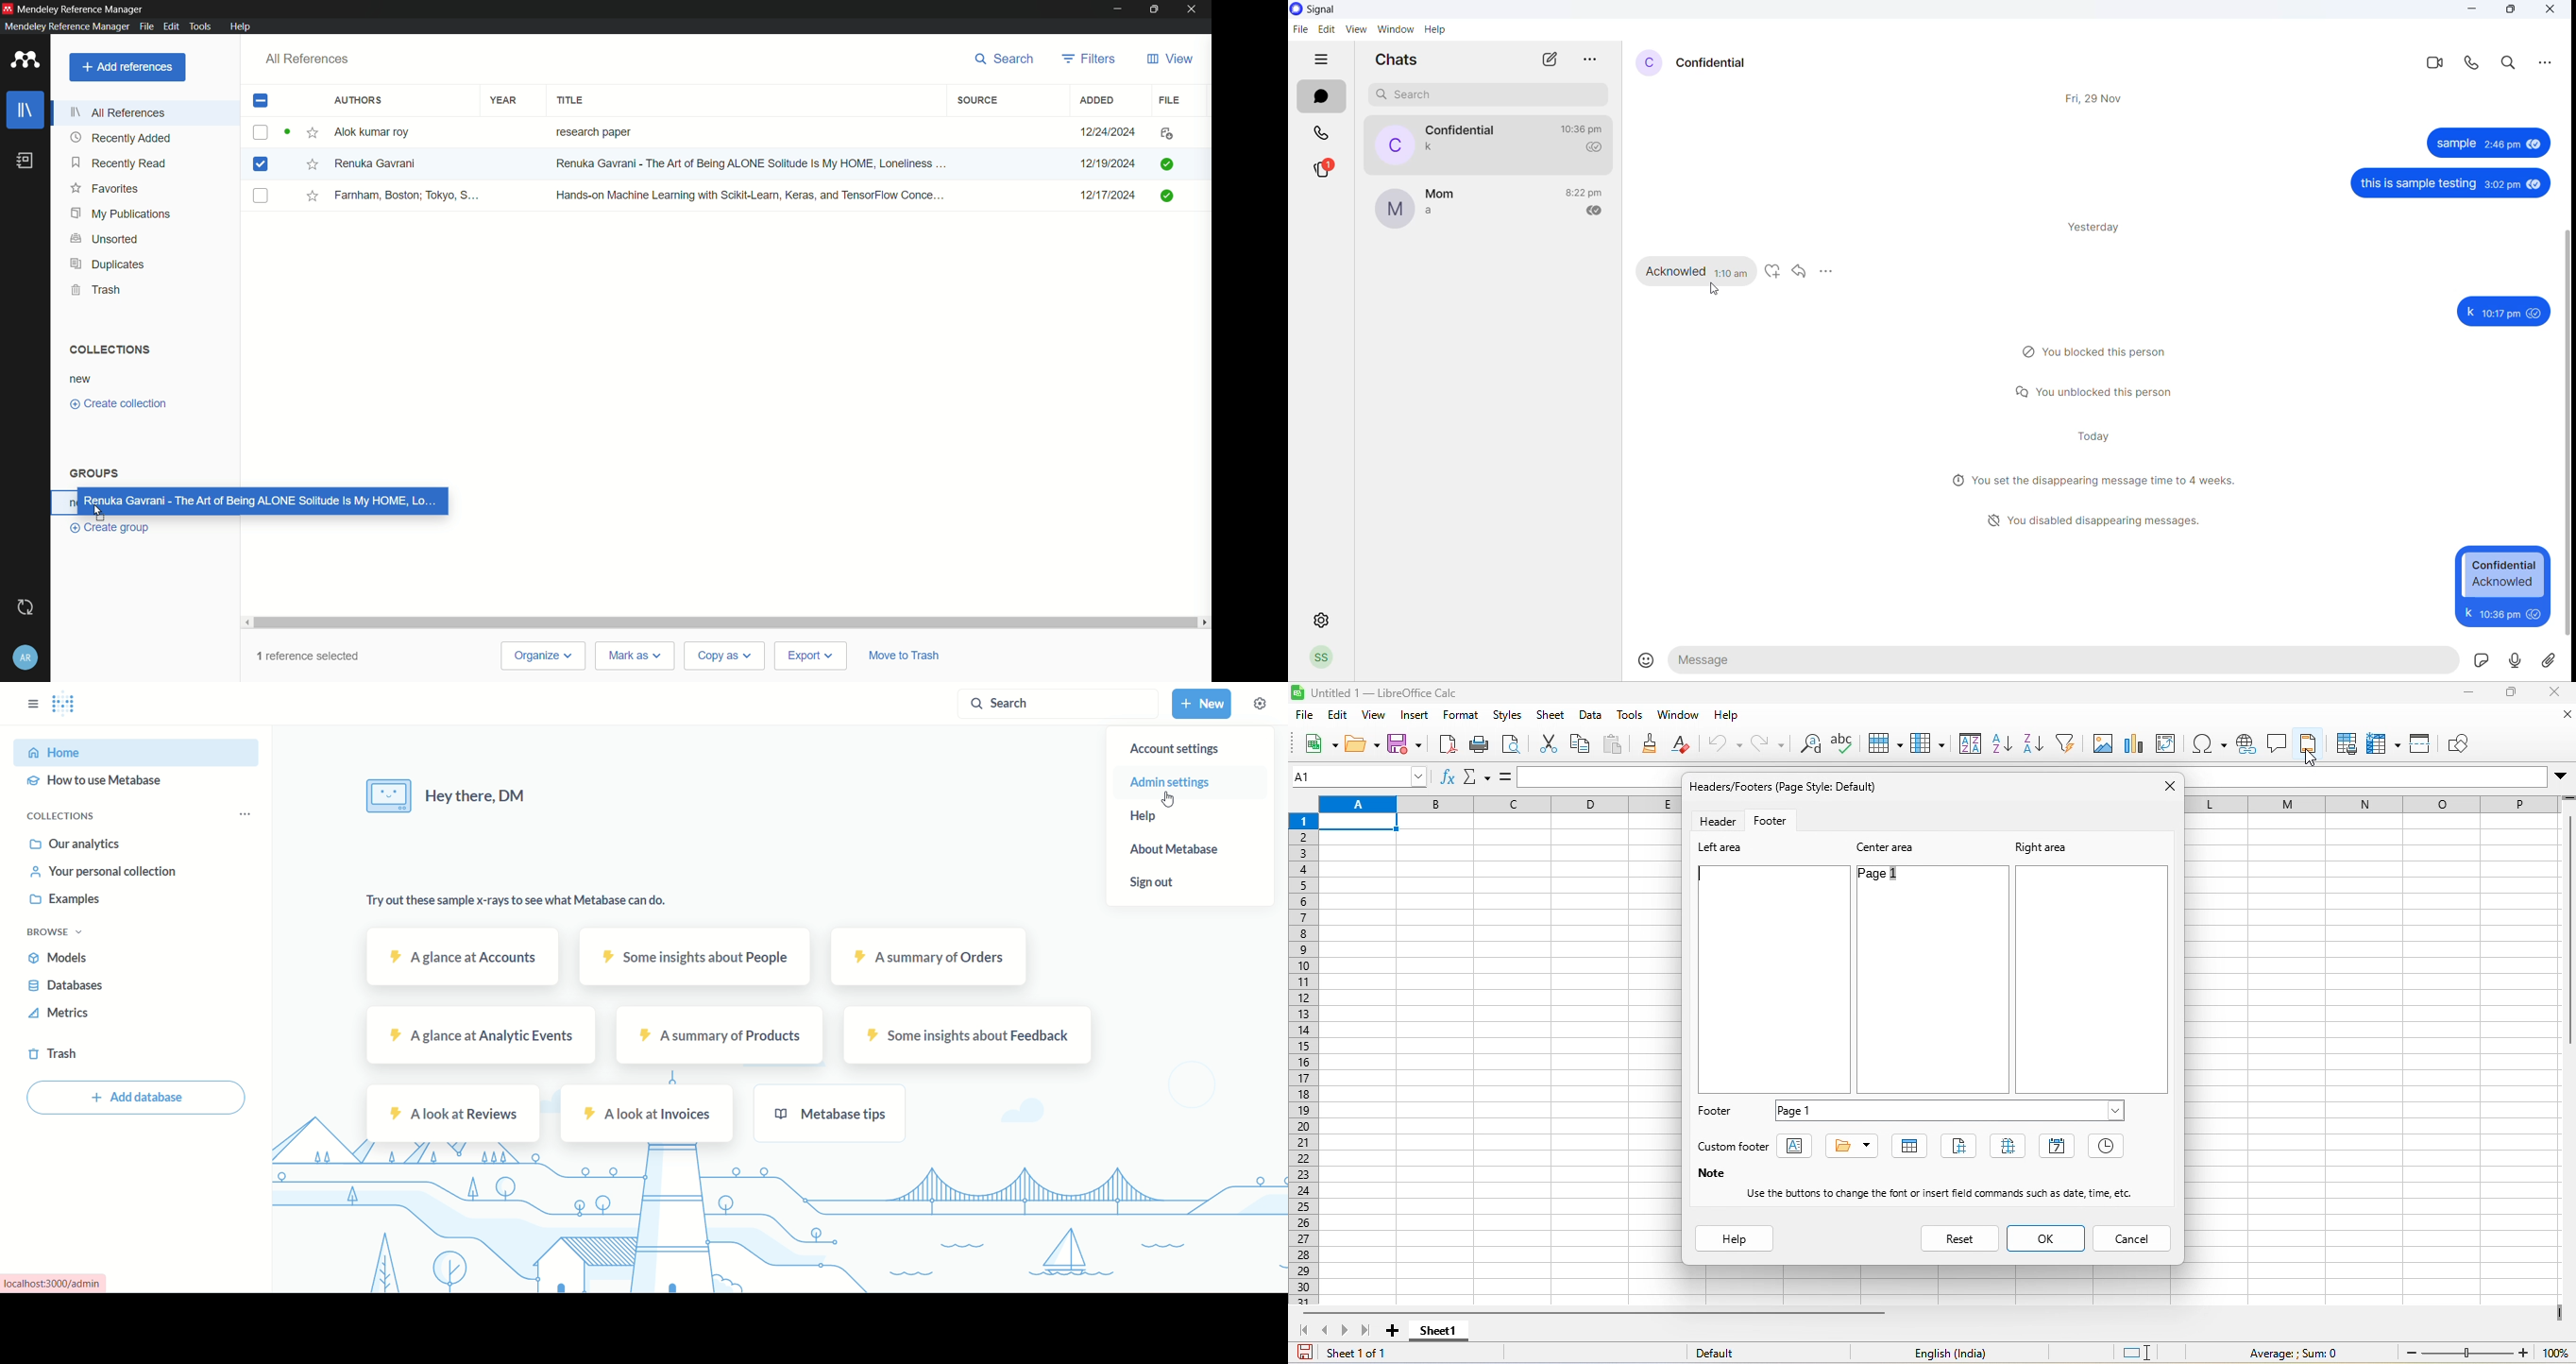 This screenshot has width=2576, height=1372. What do you see at coordinates (1845, 742) in the screenshot?
I see `spelling` at bounding box center [1845, 742].